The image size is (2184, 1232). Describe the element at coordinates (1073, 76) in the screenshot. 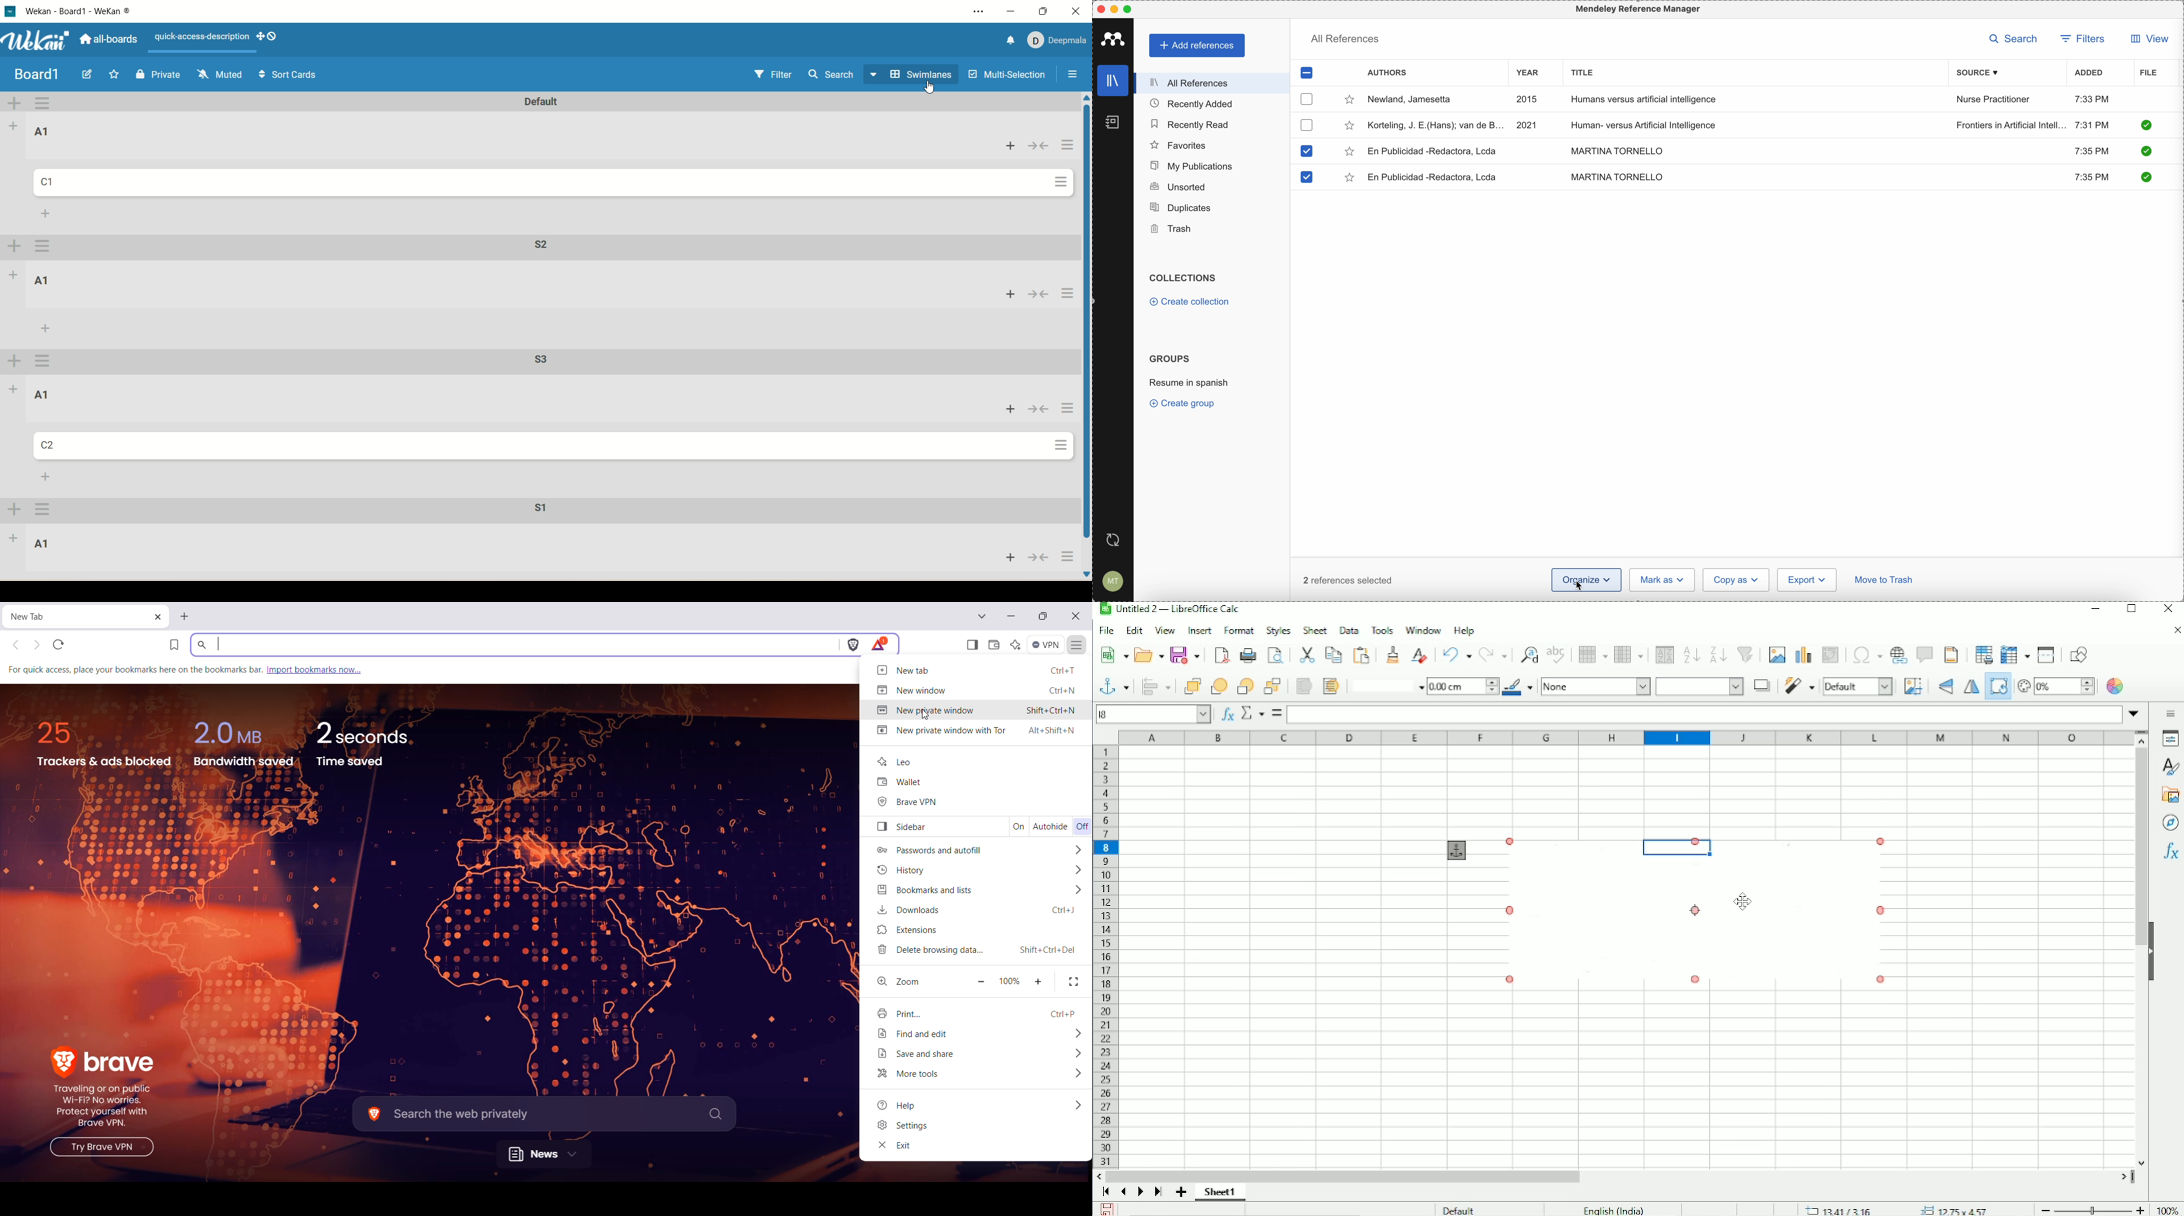

I see `open/close sidebar` at that location.